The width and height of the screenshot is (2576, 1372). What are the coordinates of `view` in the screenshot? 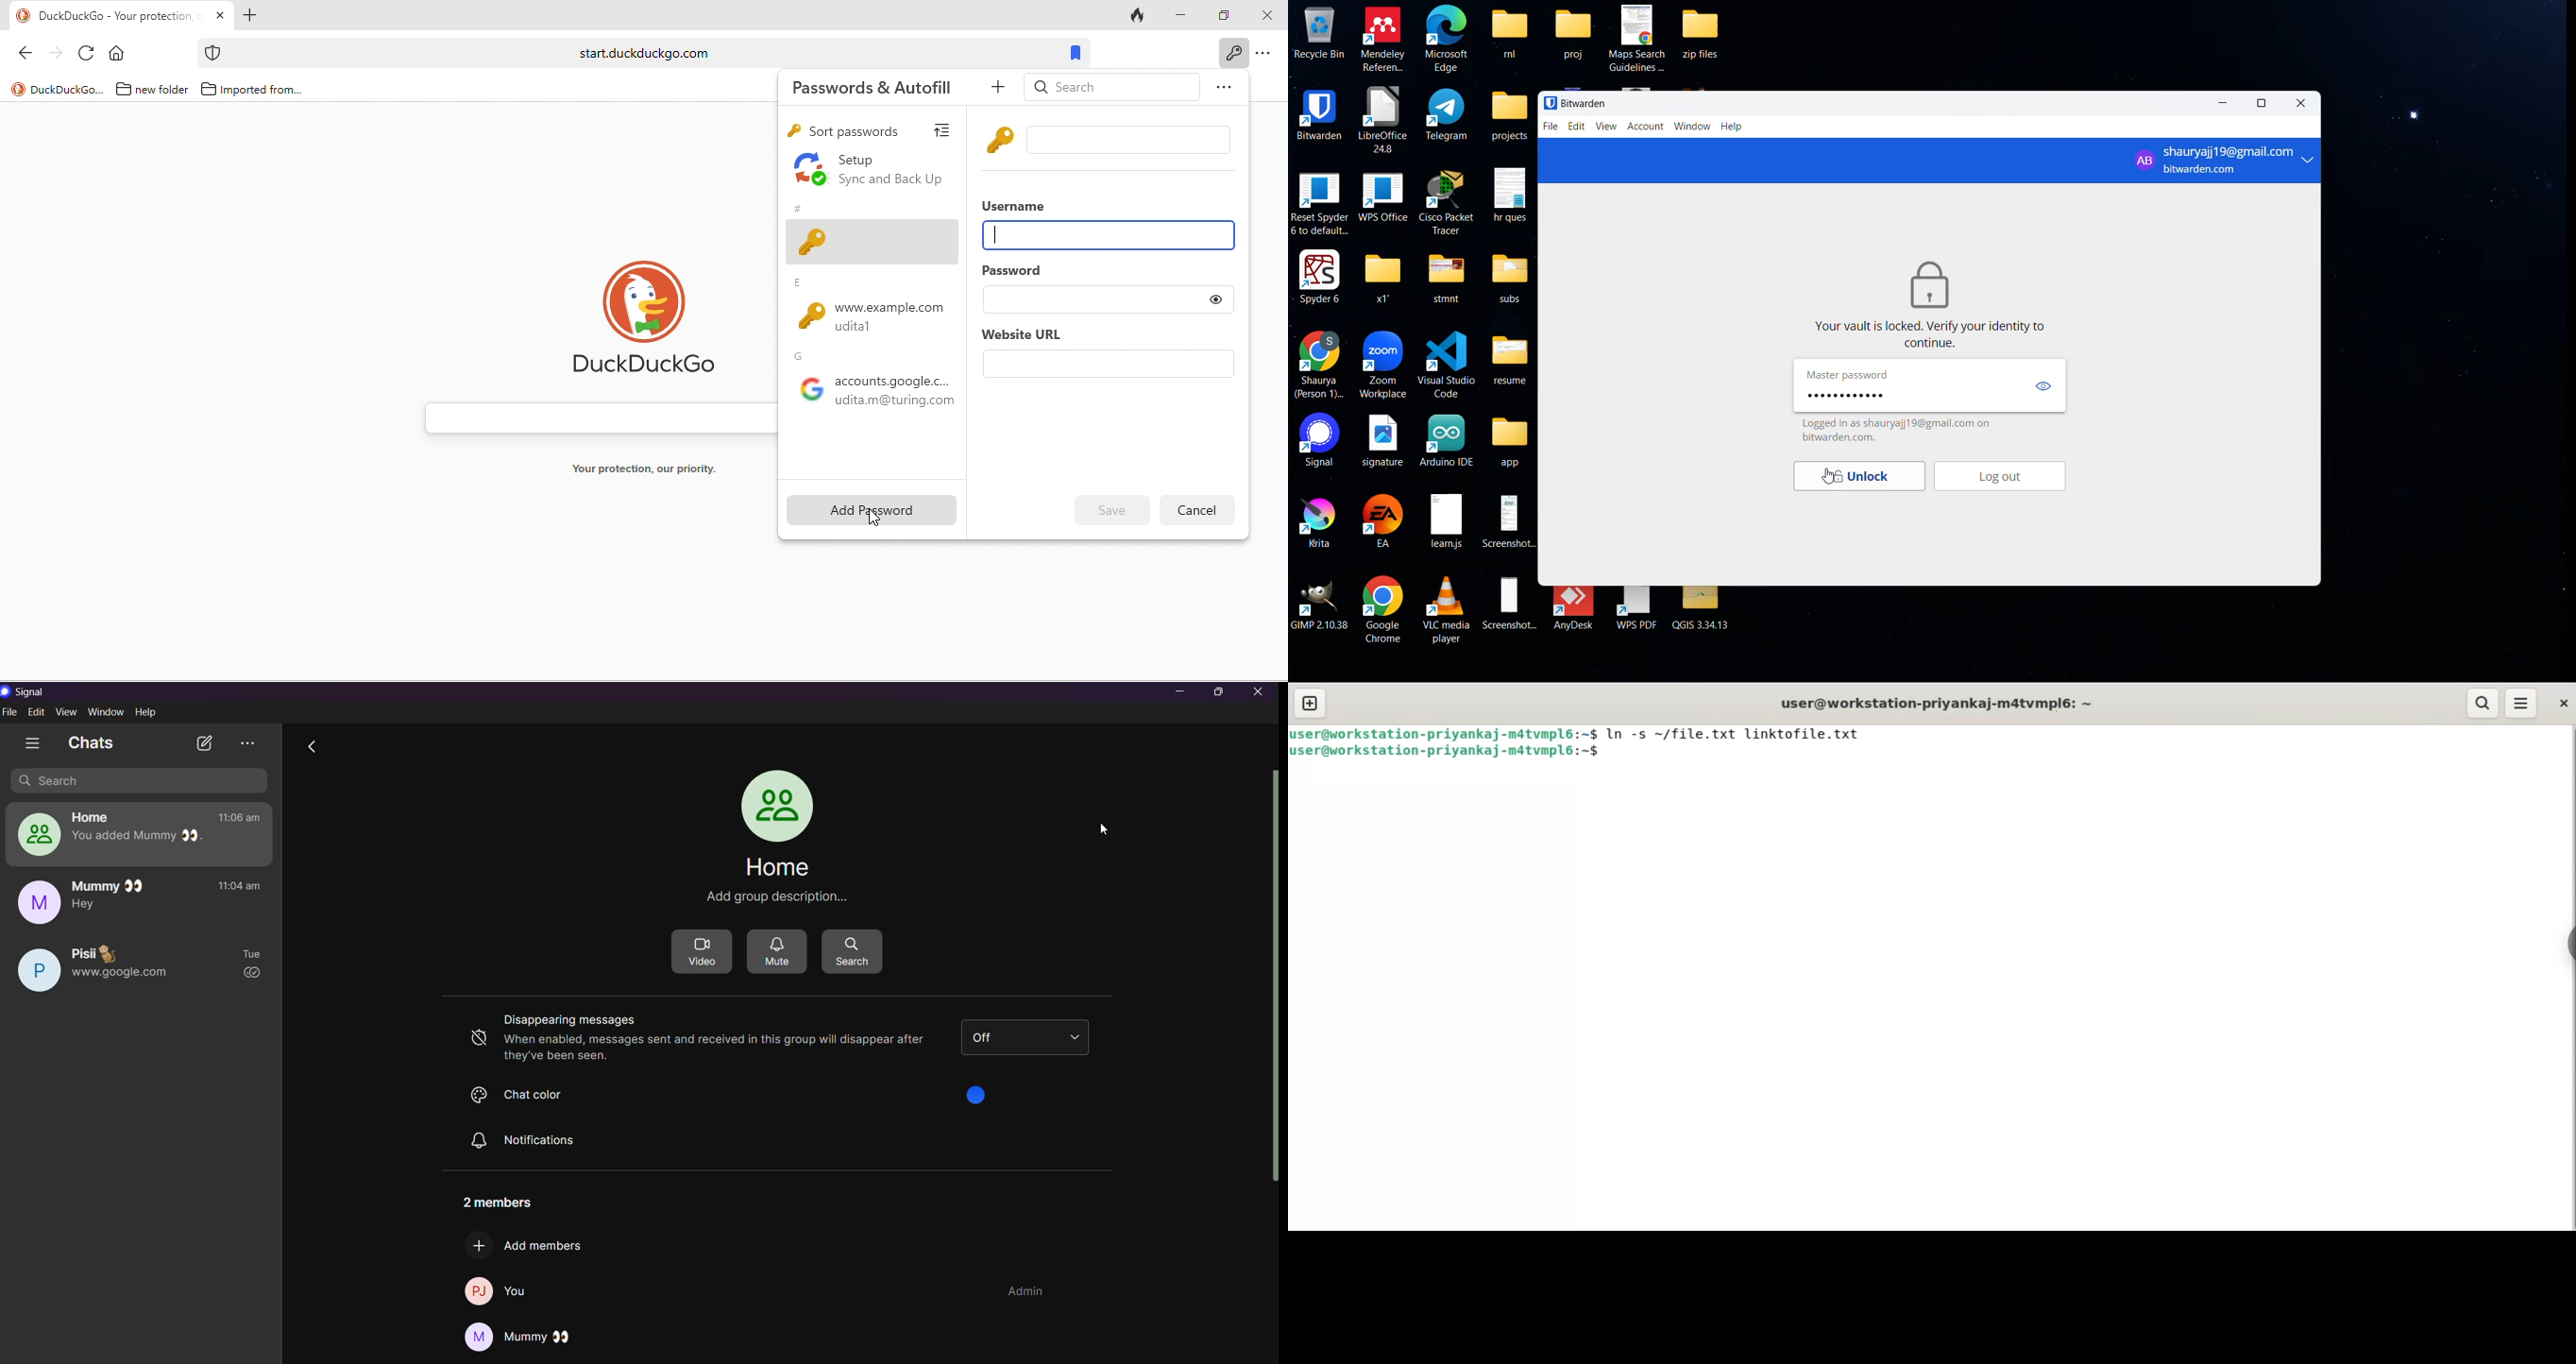 It's located at (2044, 387).